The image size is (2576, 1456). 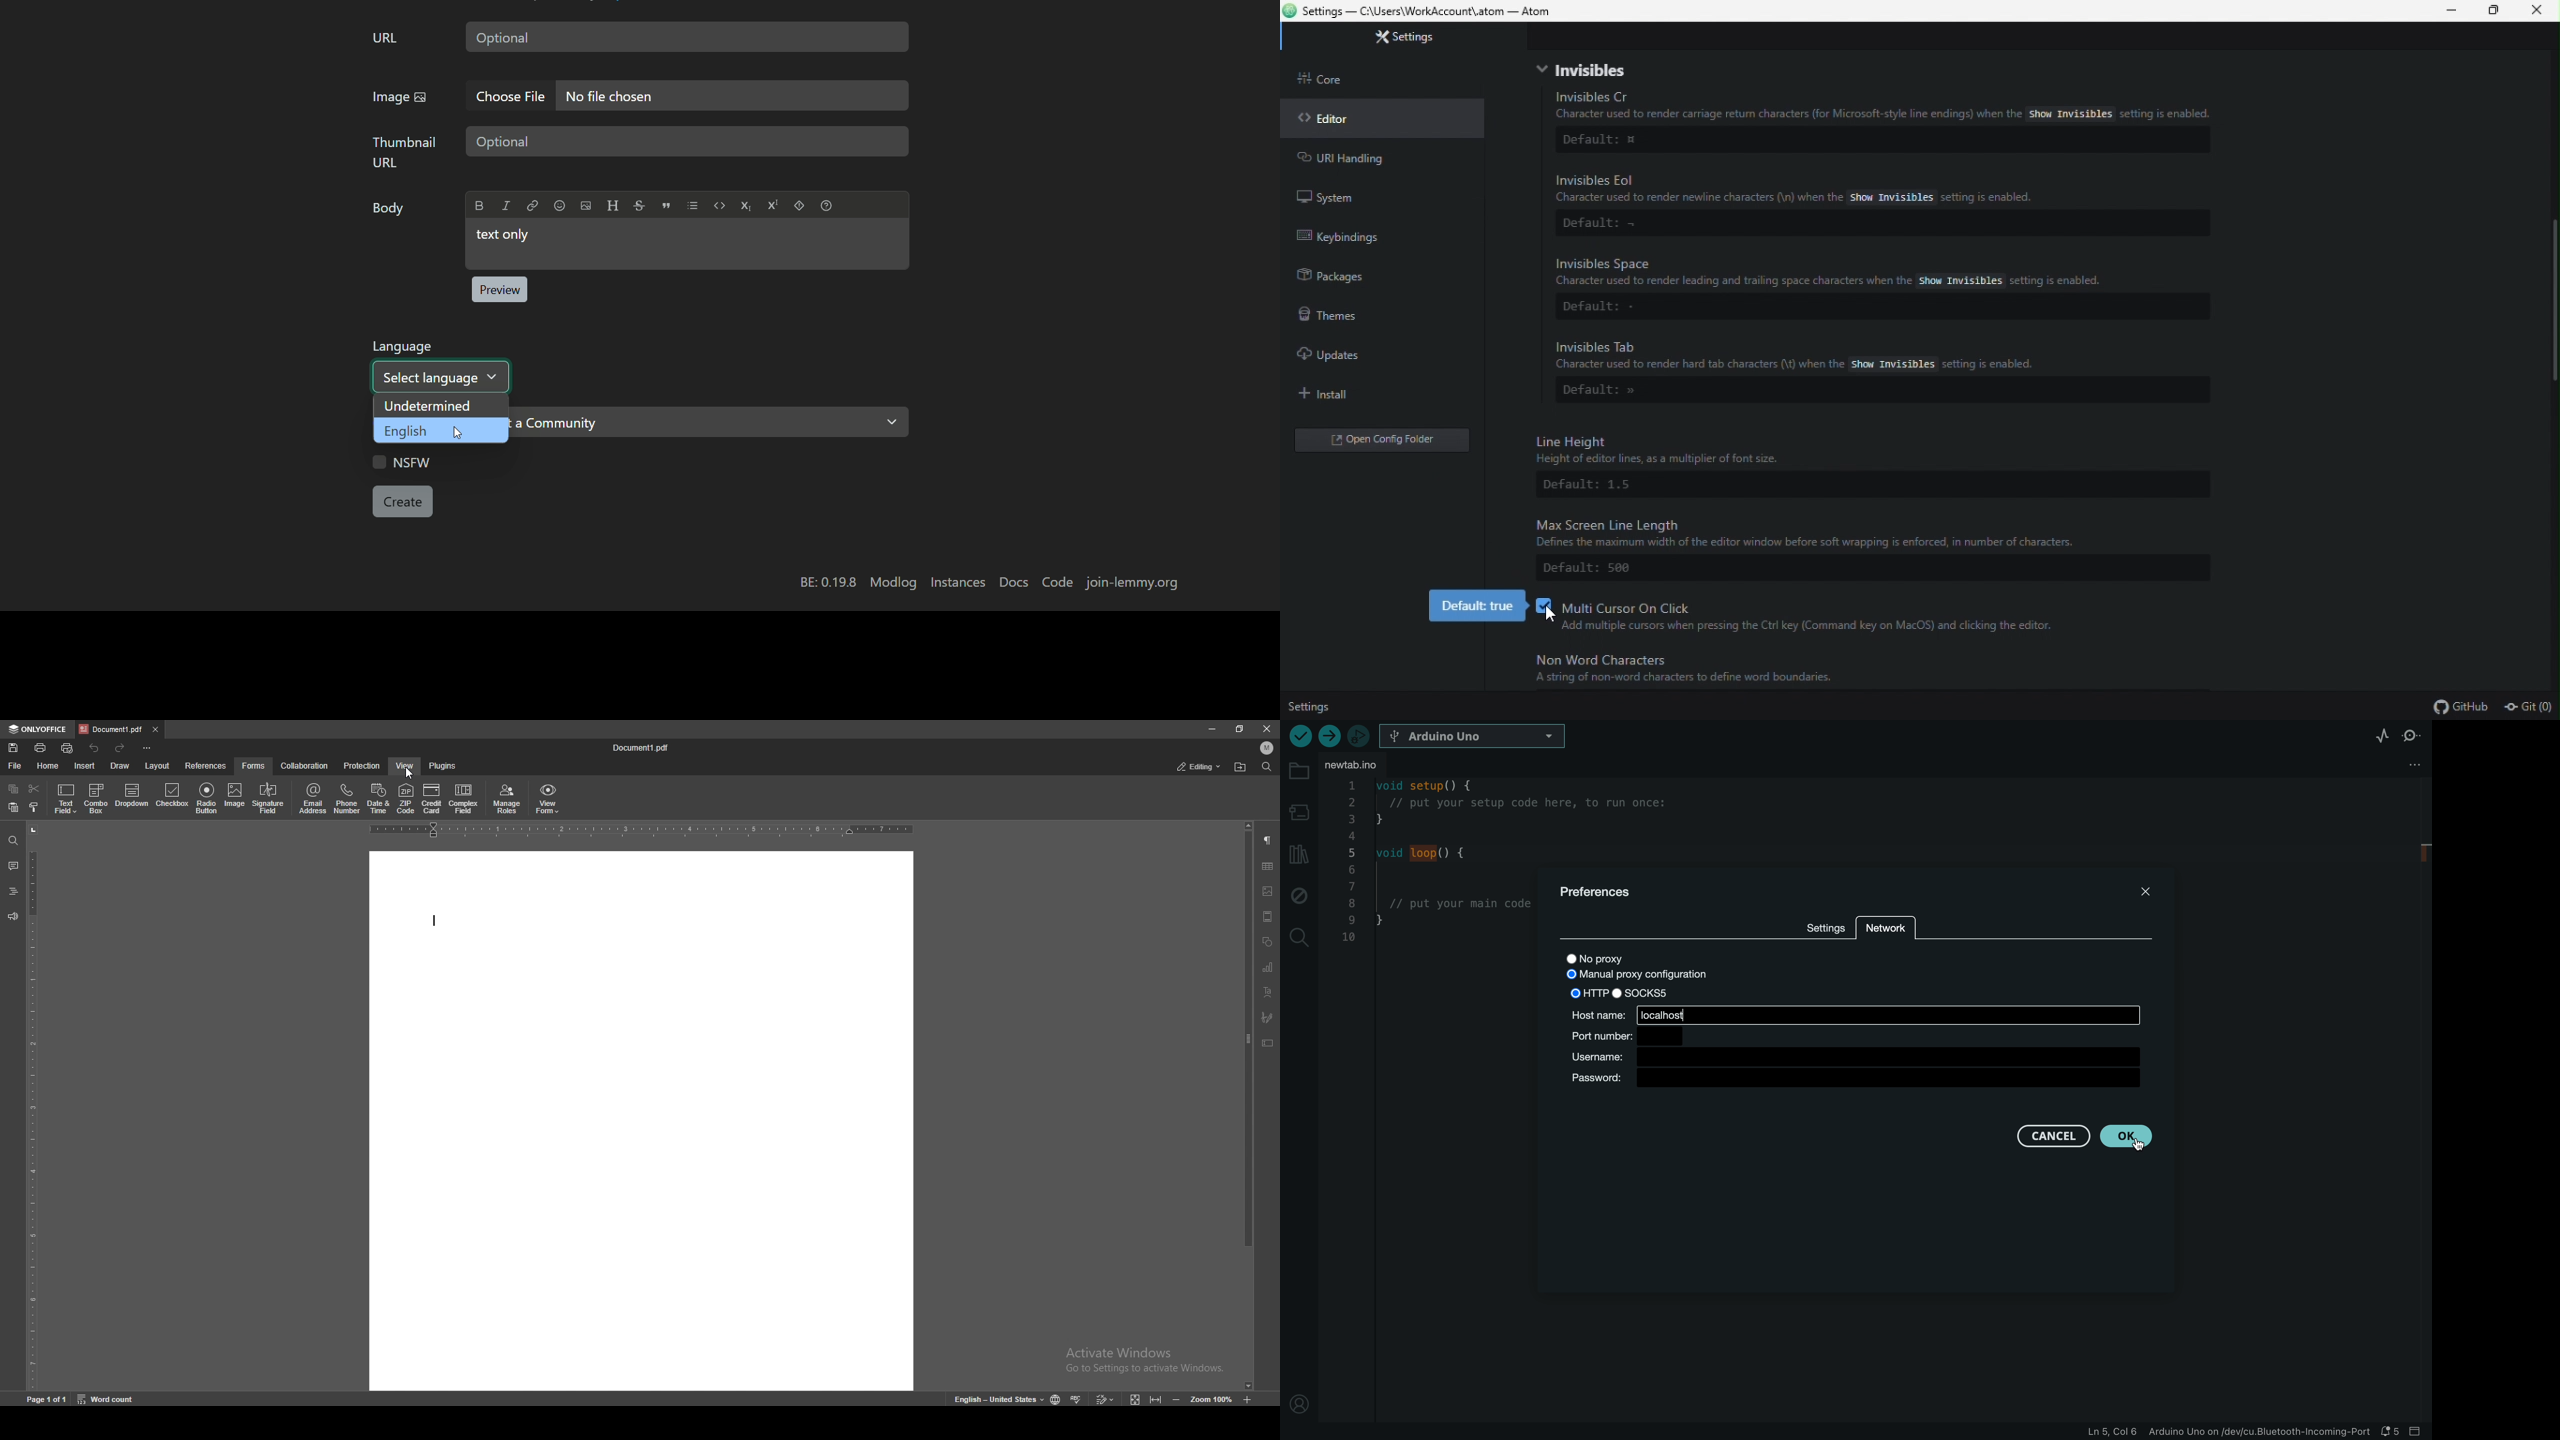 What do you see at coordinates (432, 799) in the screenshot?
I see `credit card` at bounding box center [432, 799].